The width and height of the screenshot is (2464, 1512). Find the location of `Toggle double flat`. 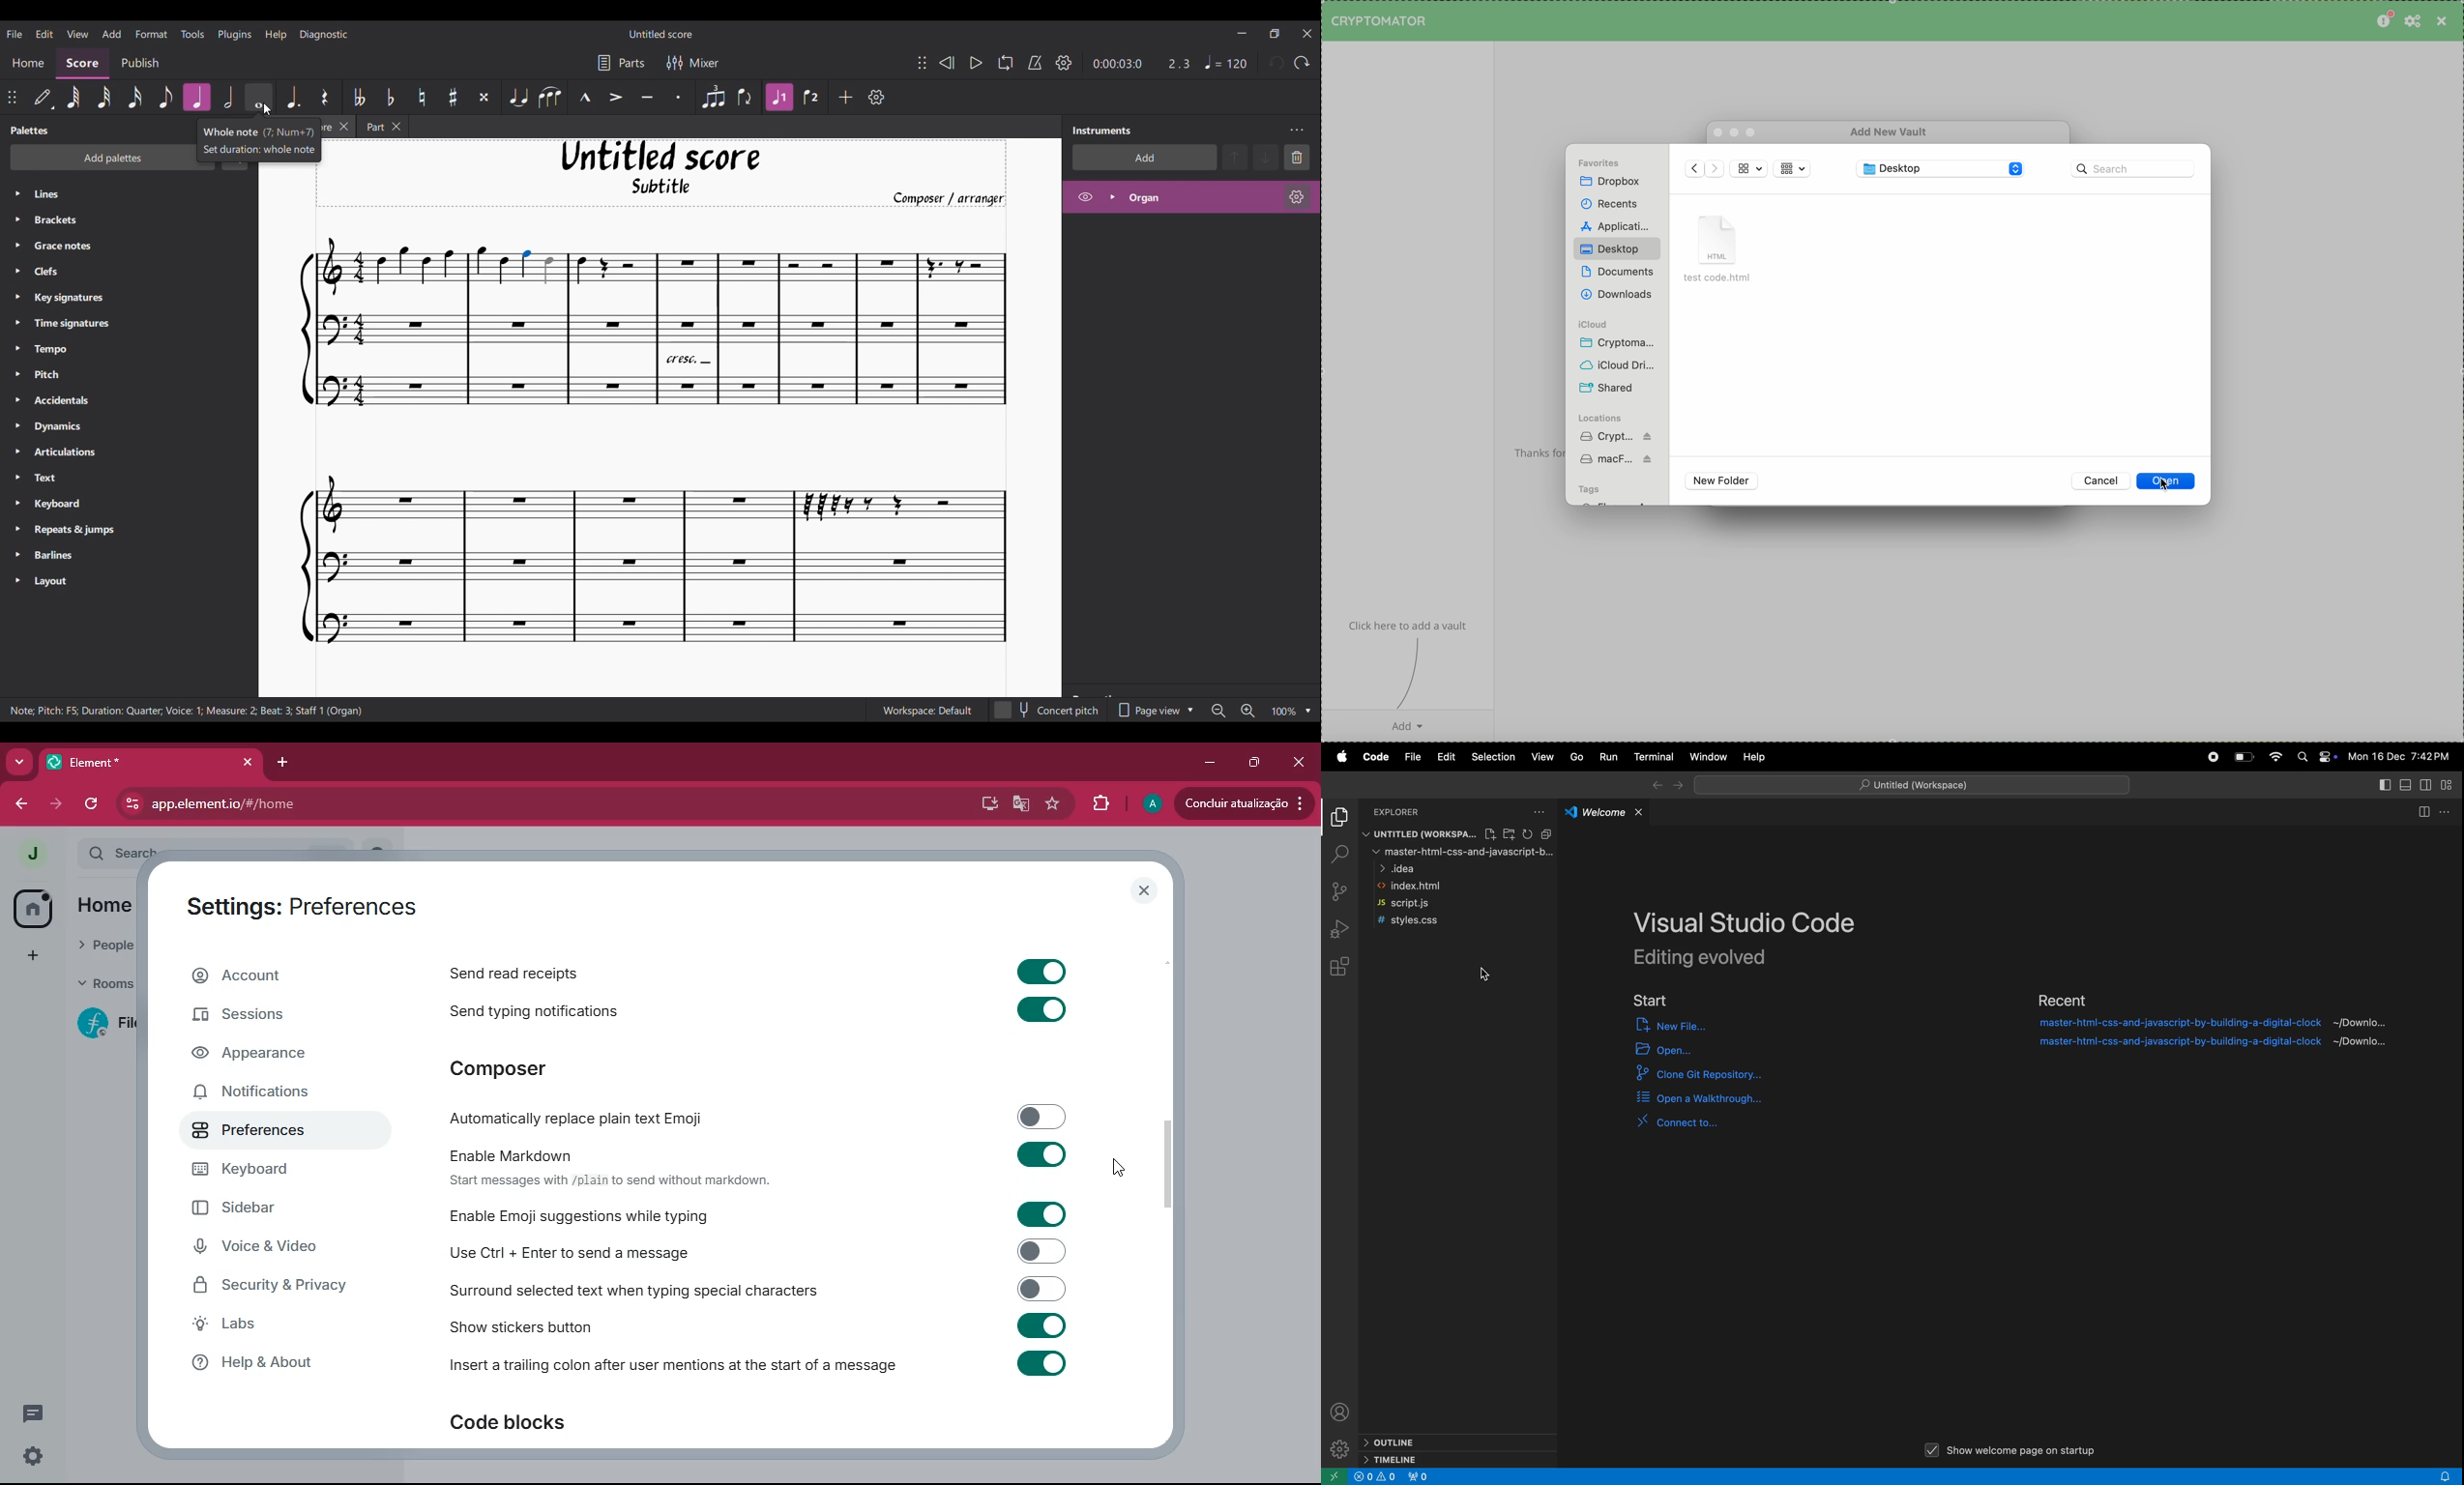

Toggle double flat is located at coordinates (358, 97).